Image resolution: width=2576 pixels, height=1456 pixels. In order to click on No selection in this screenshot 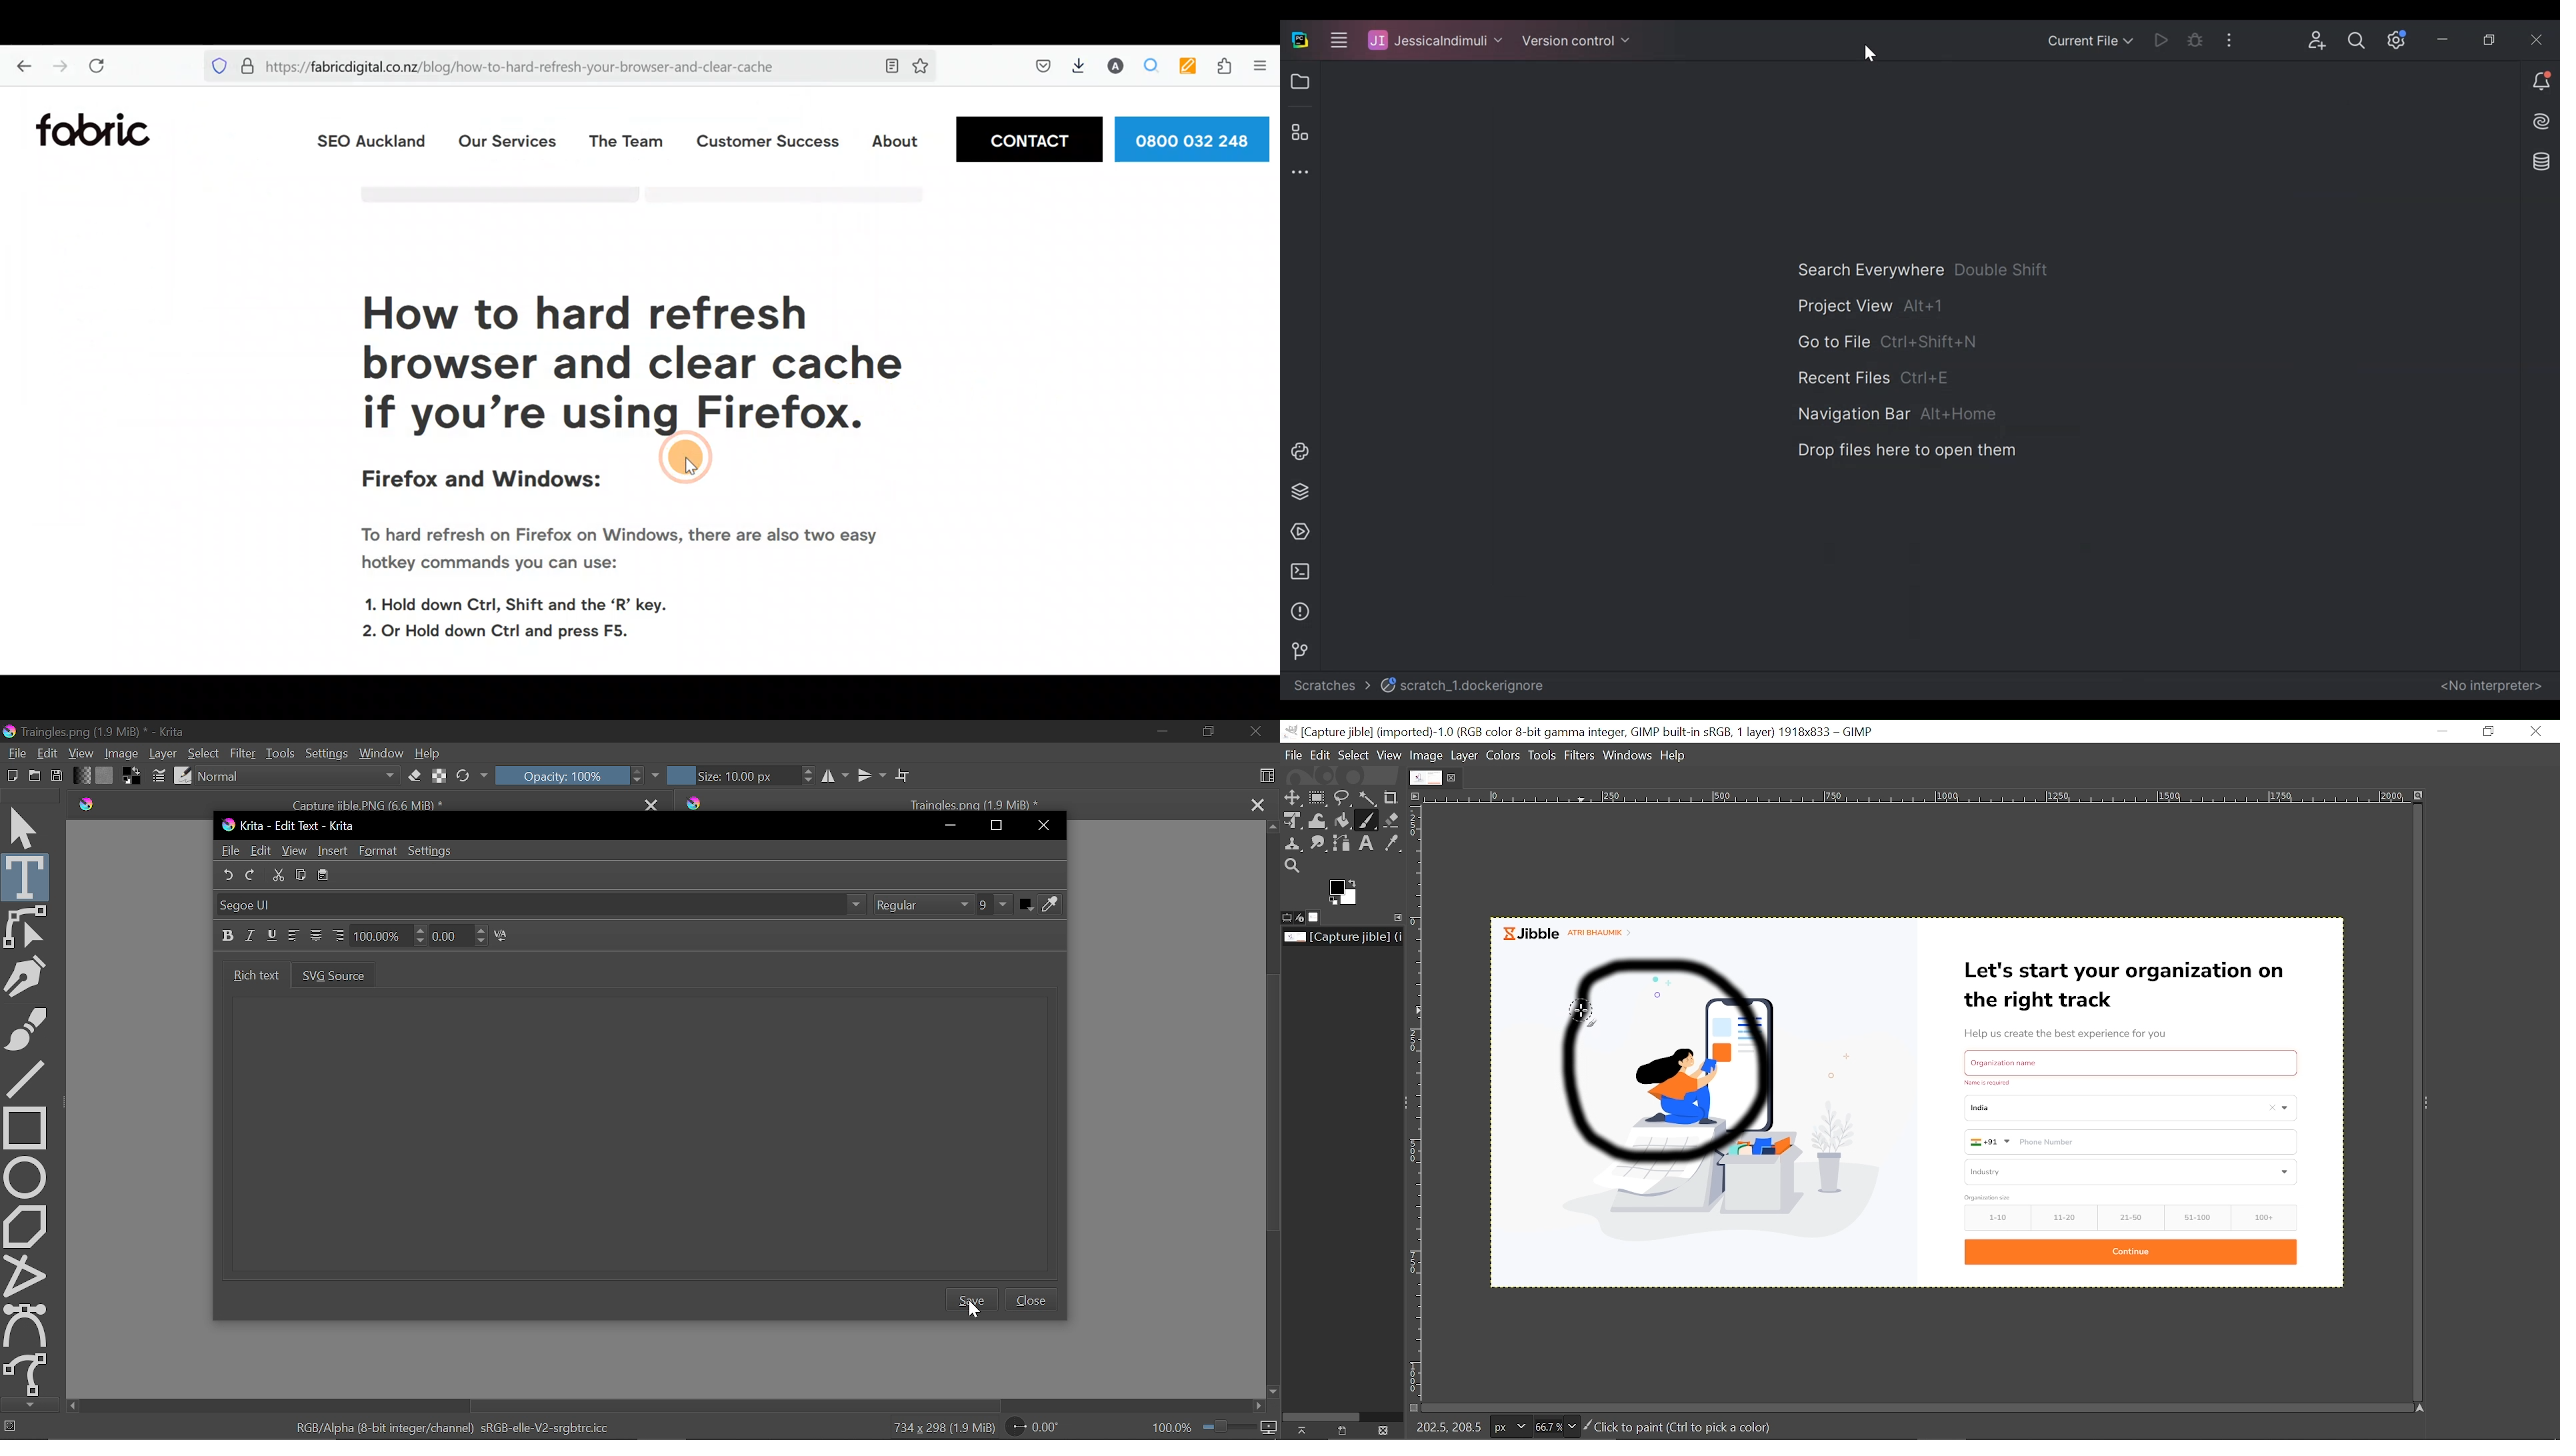, I will do `click(11, 1429)`.